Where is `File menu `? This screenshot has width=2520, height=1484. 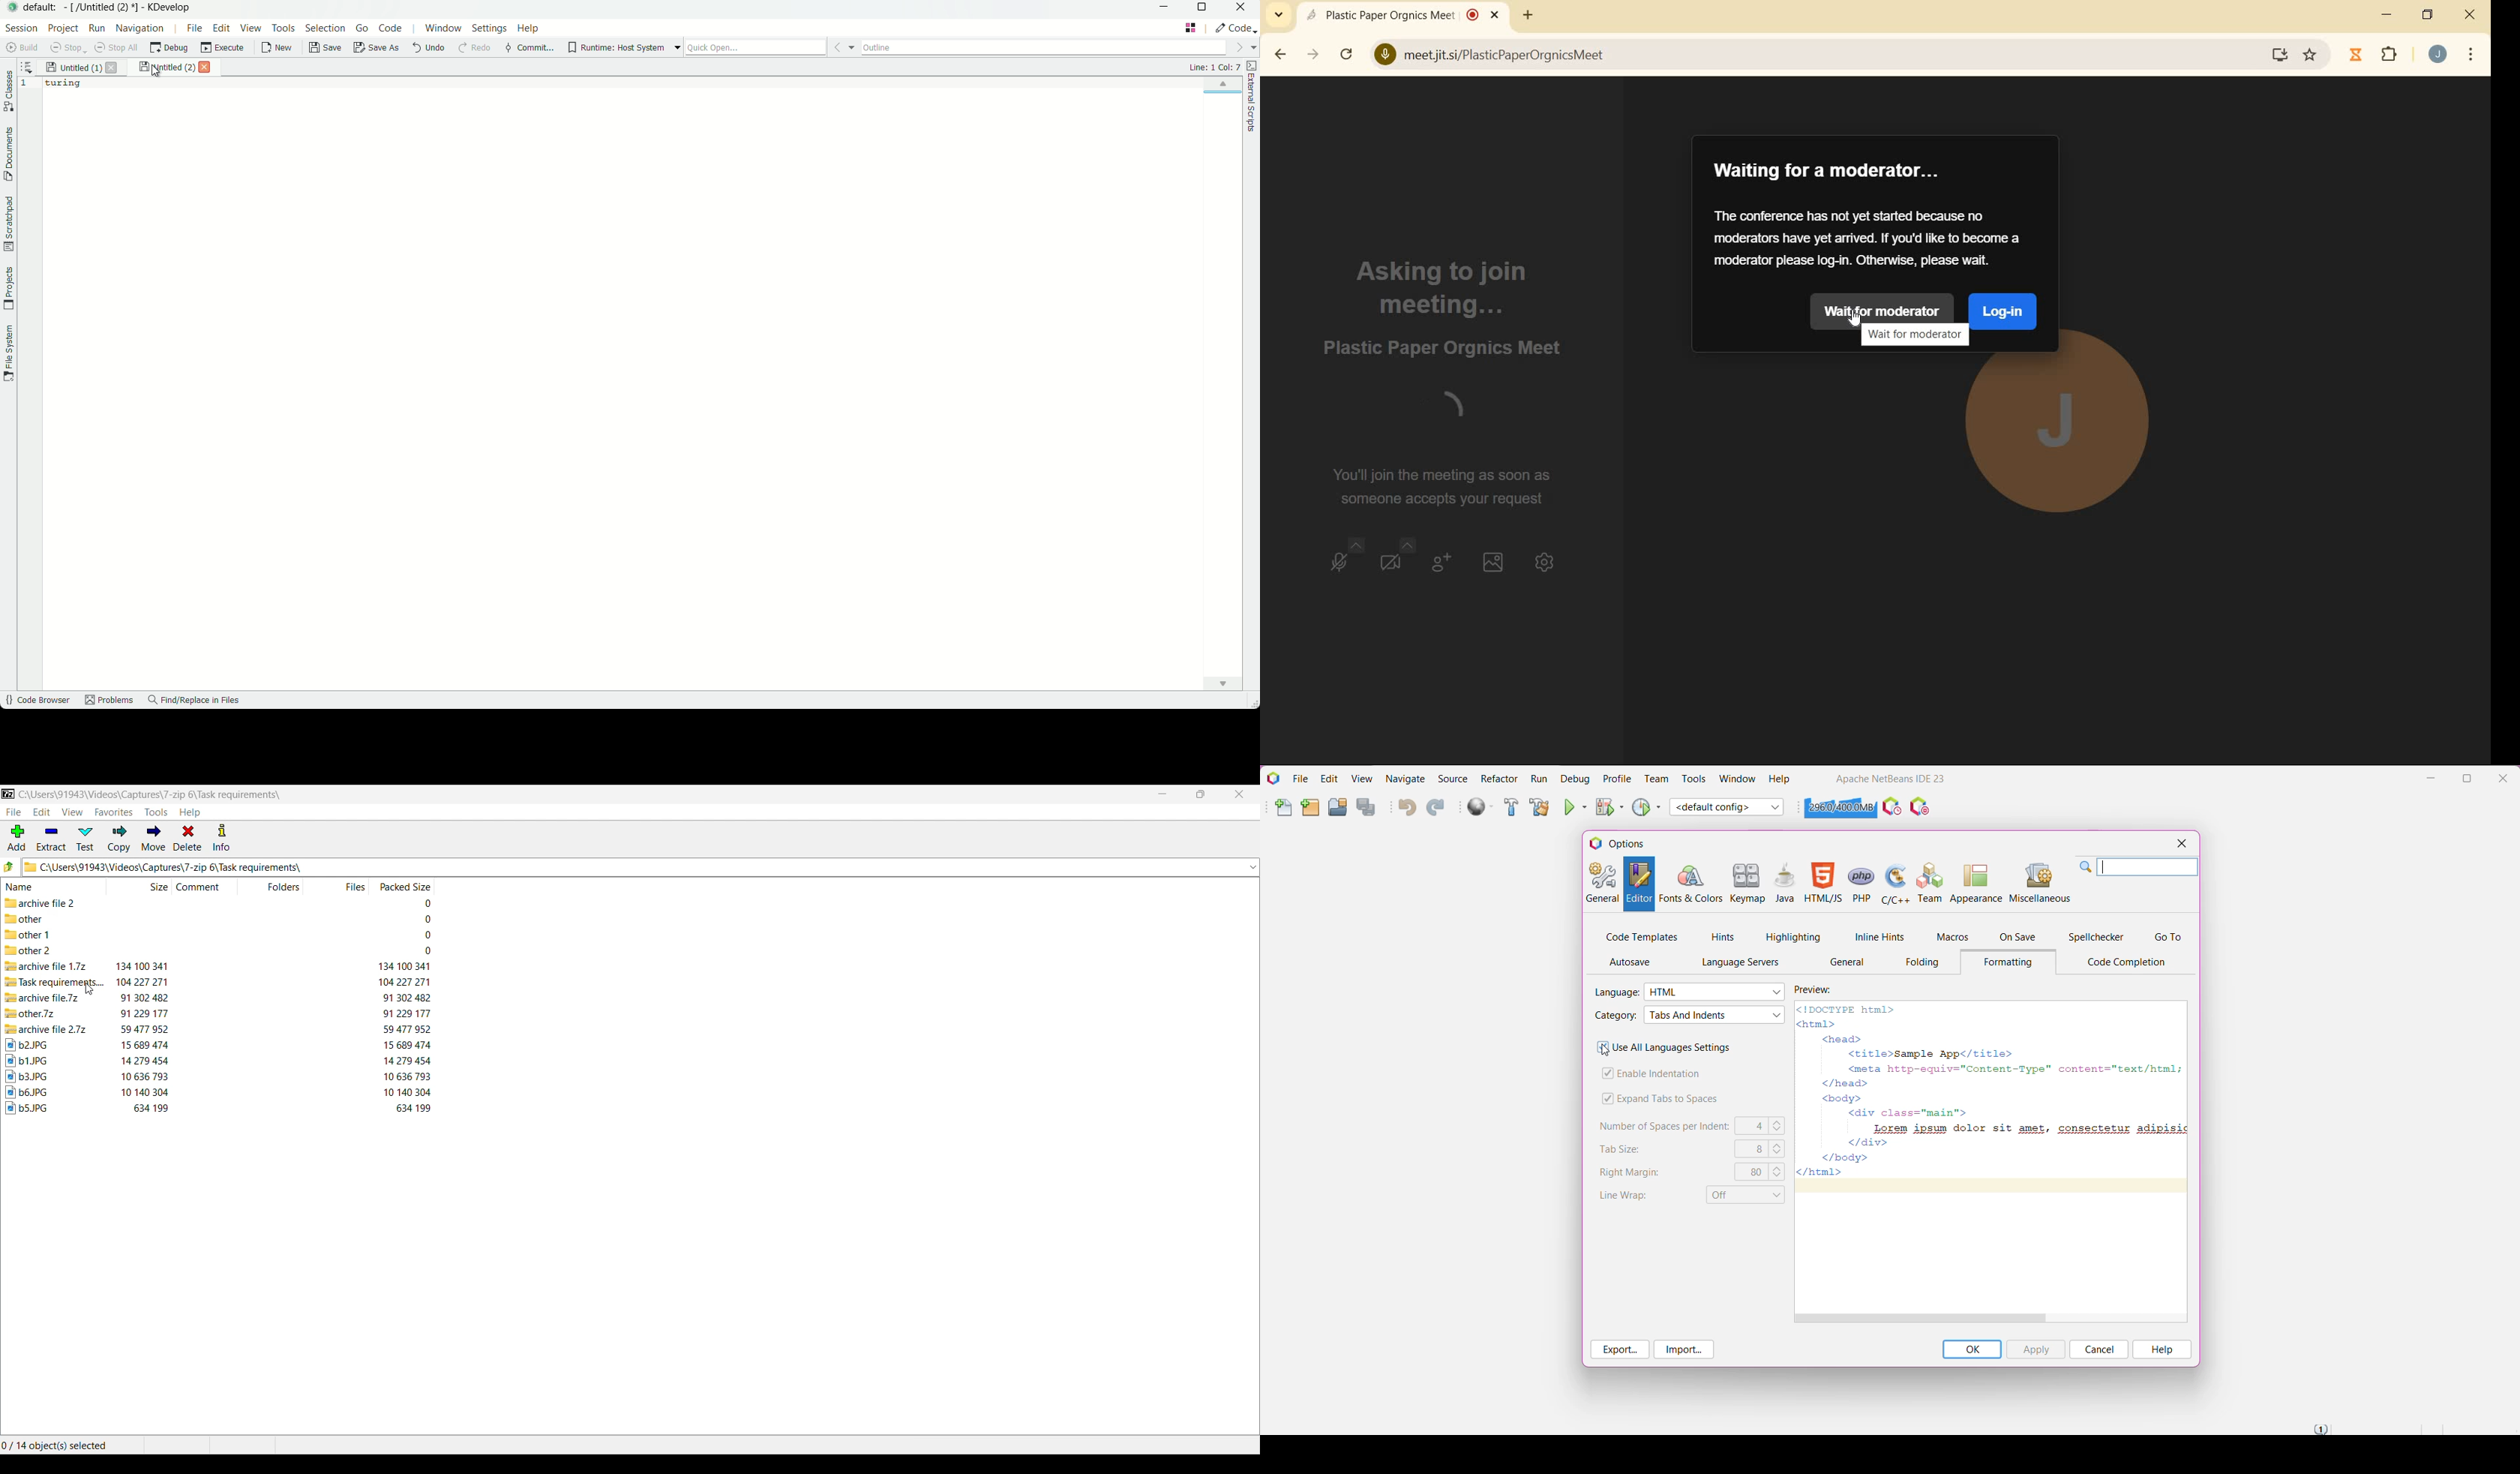
File menu  is located at coordinates (13, 812).